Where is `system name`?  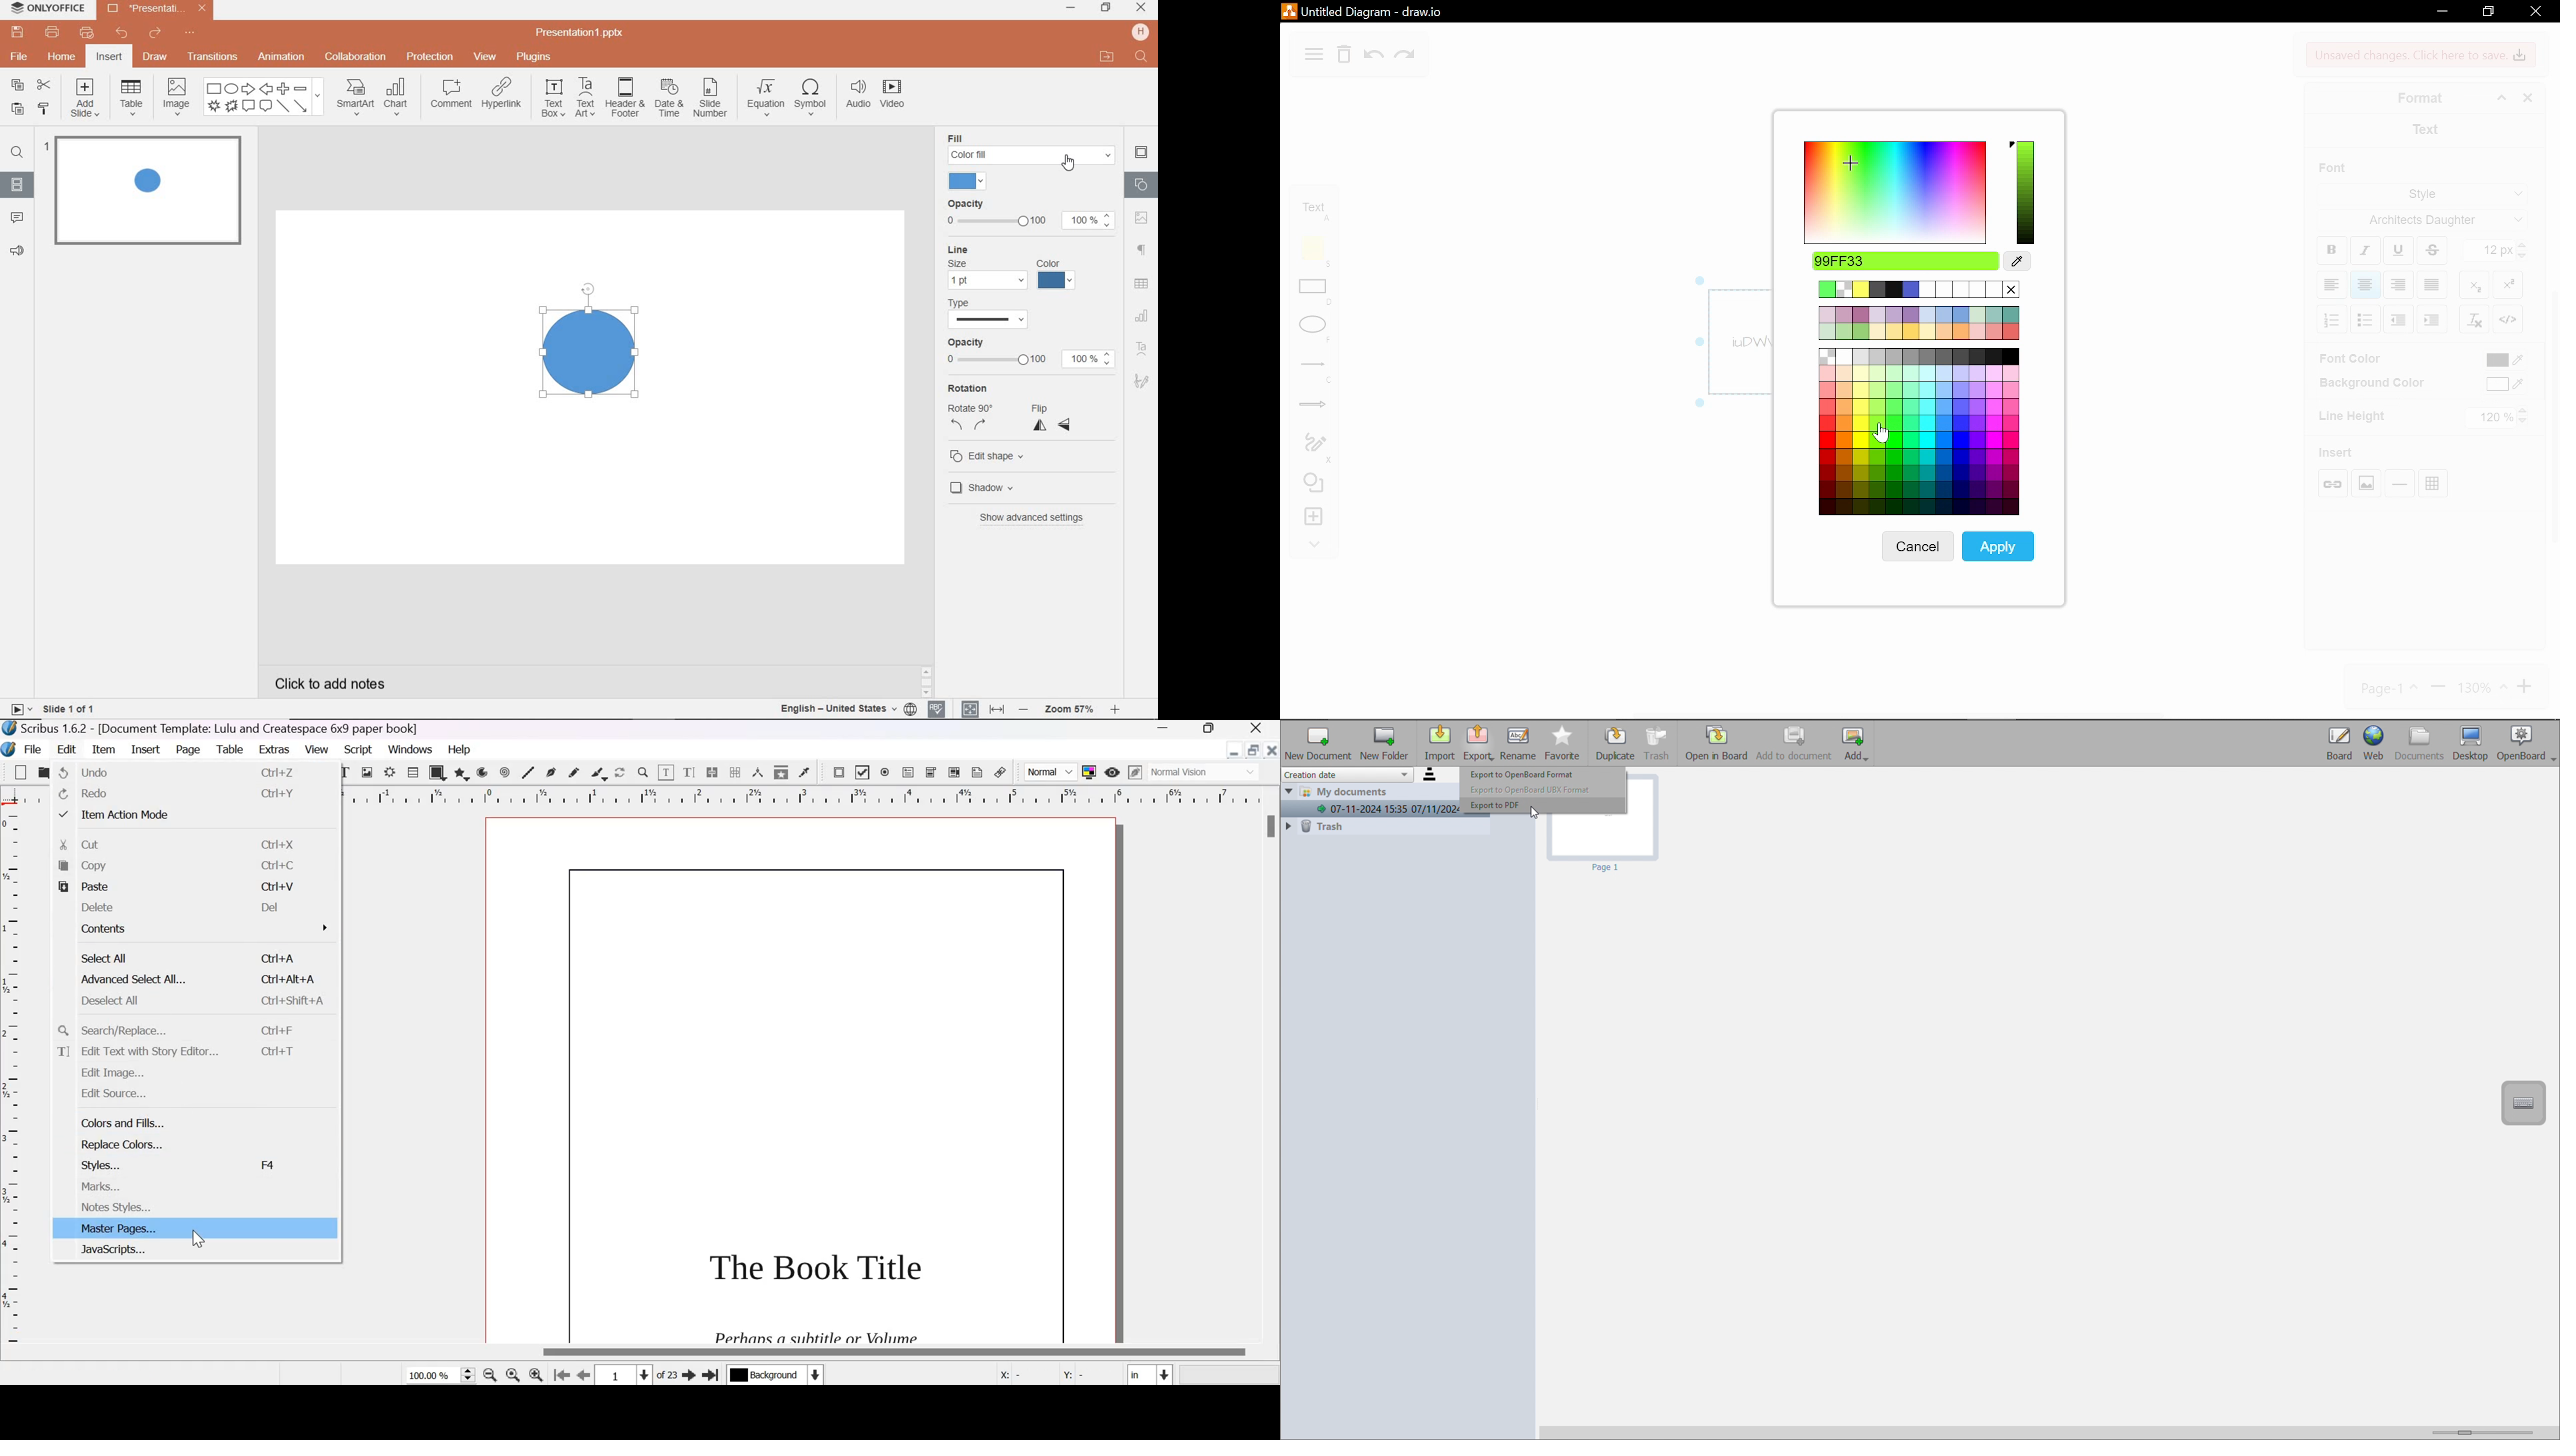 system name is located at coordinates (46, 9).